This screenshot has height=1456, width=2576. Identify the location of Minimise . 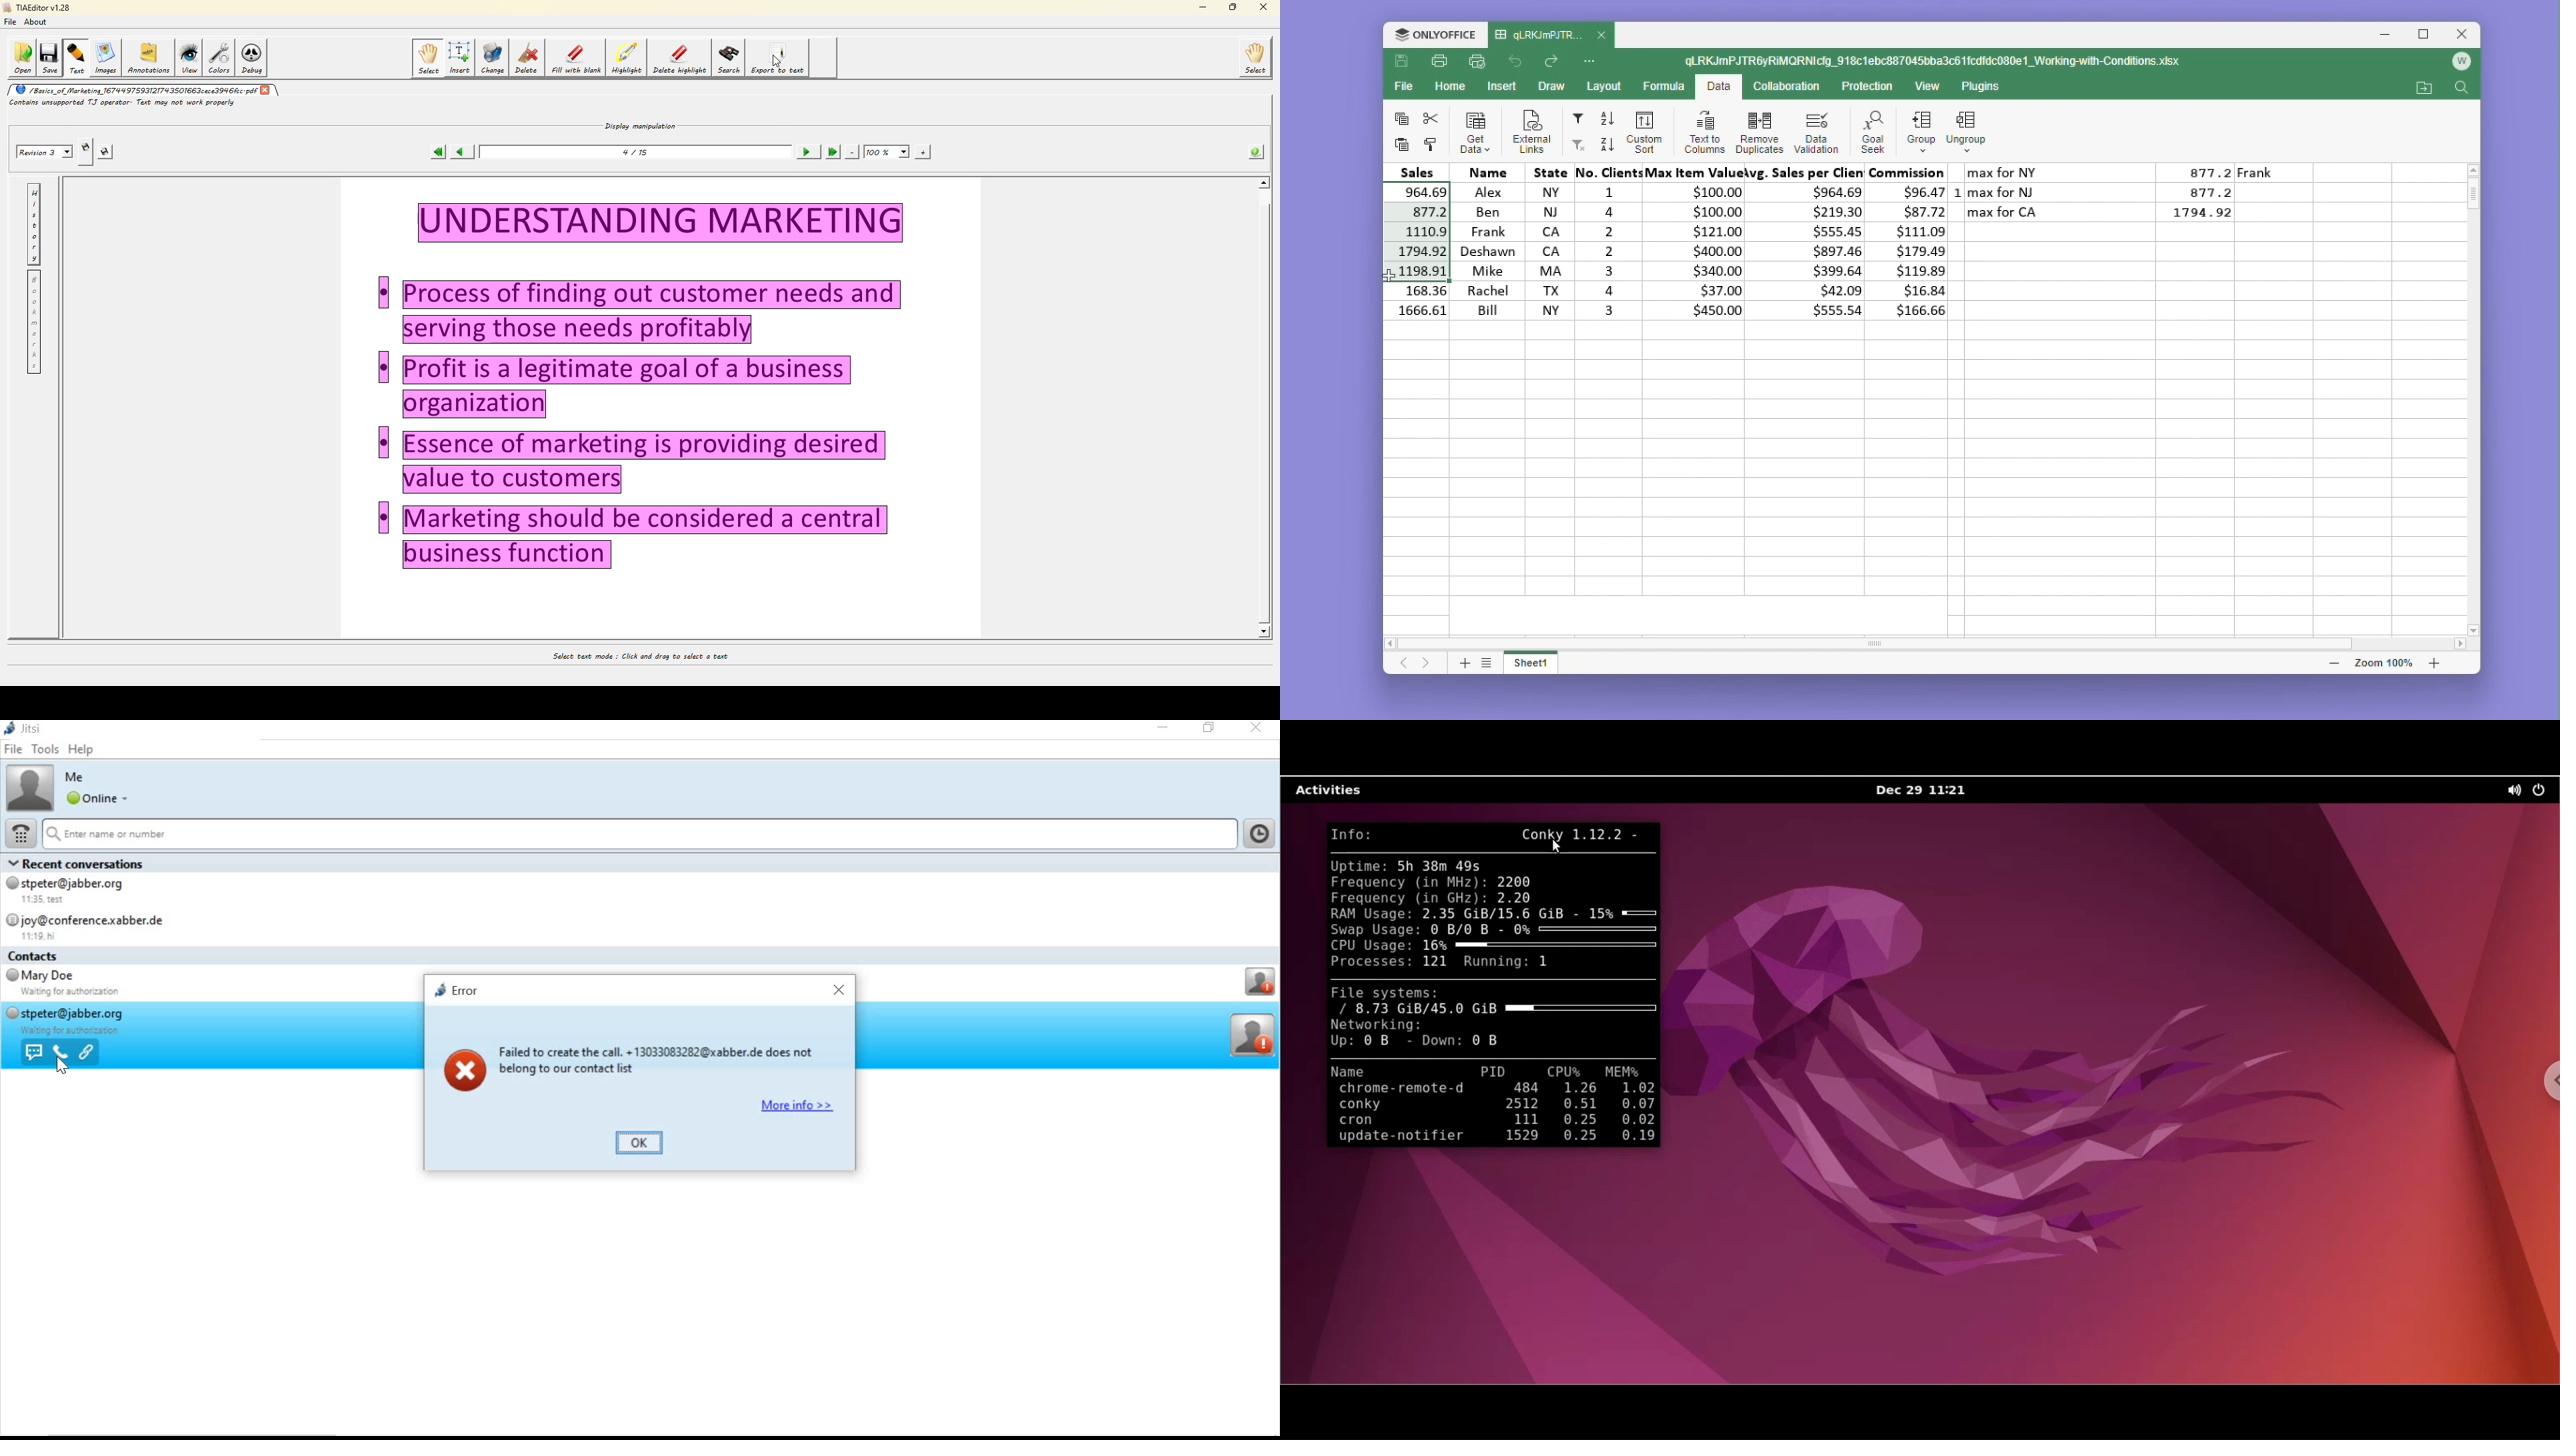
(2391, 35).